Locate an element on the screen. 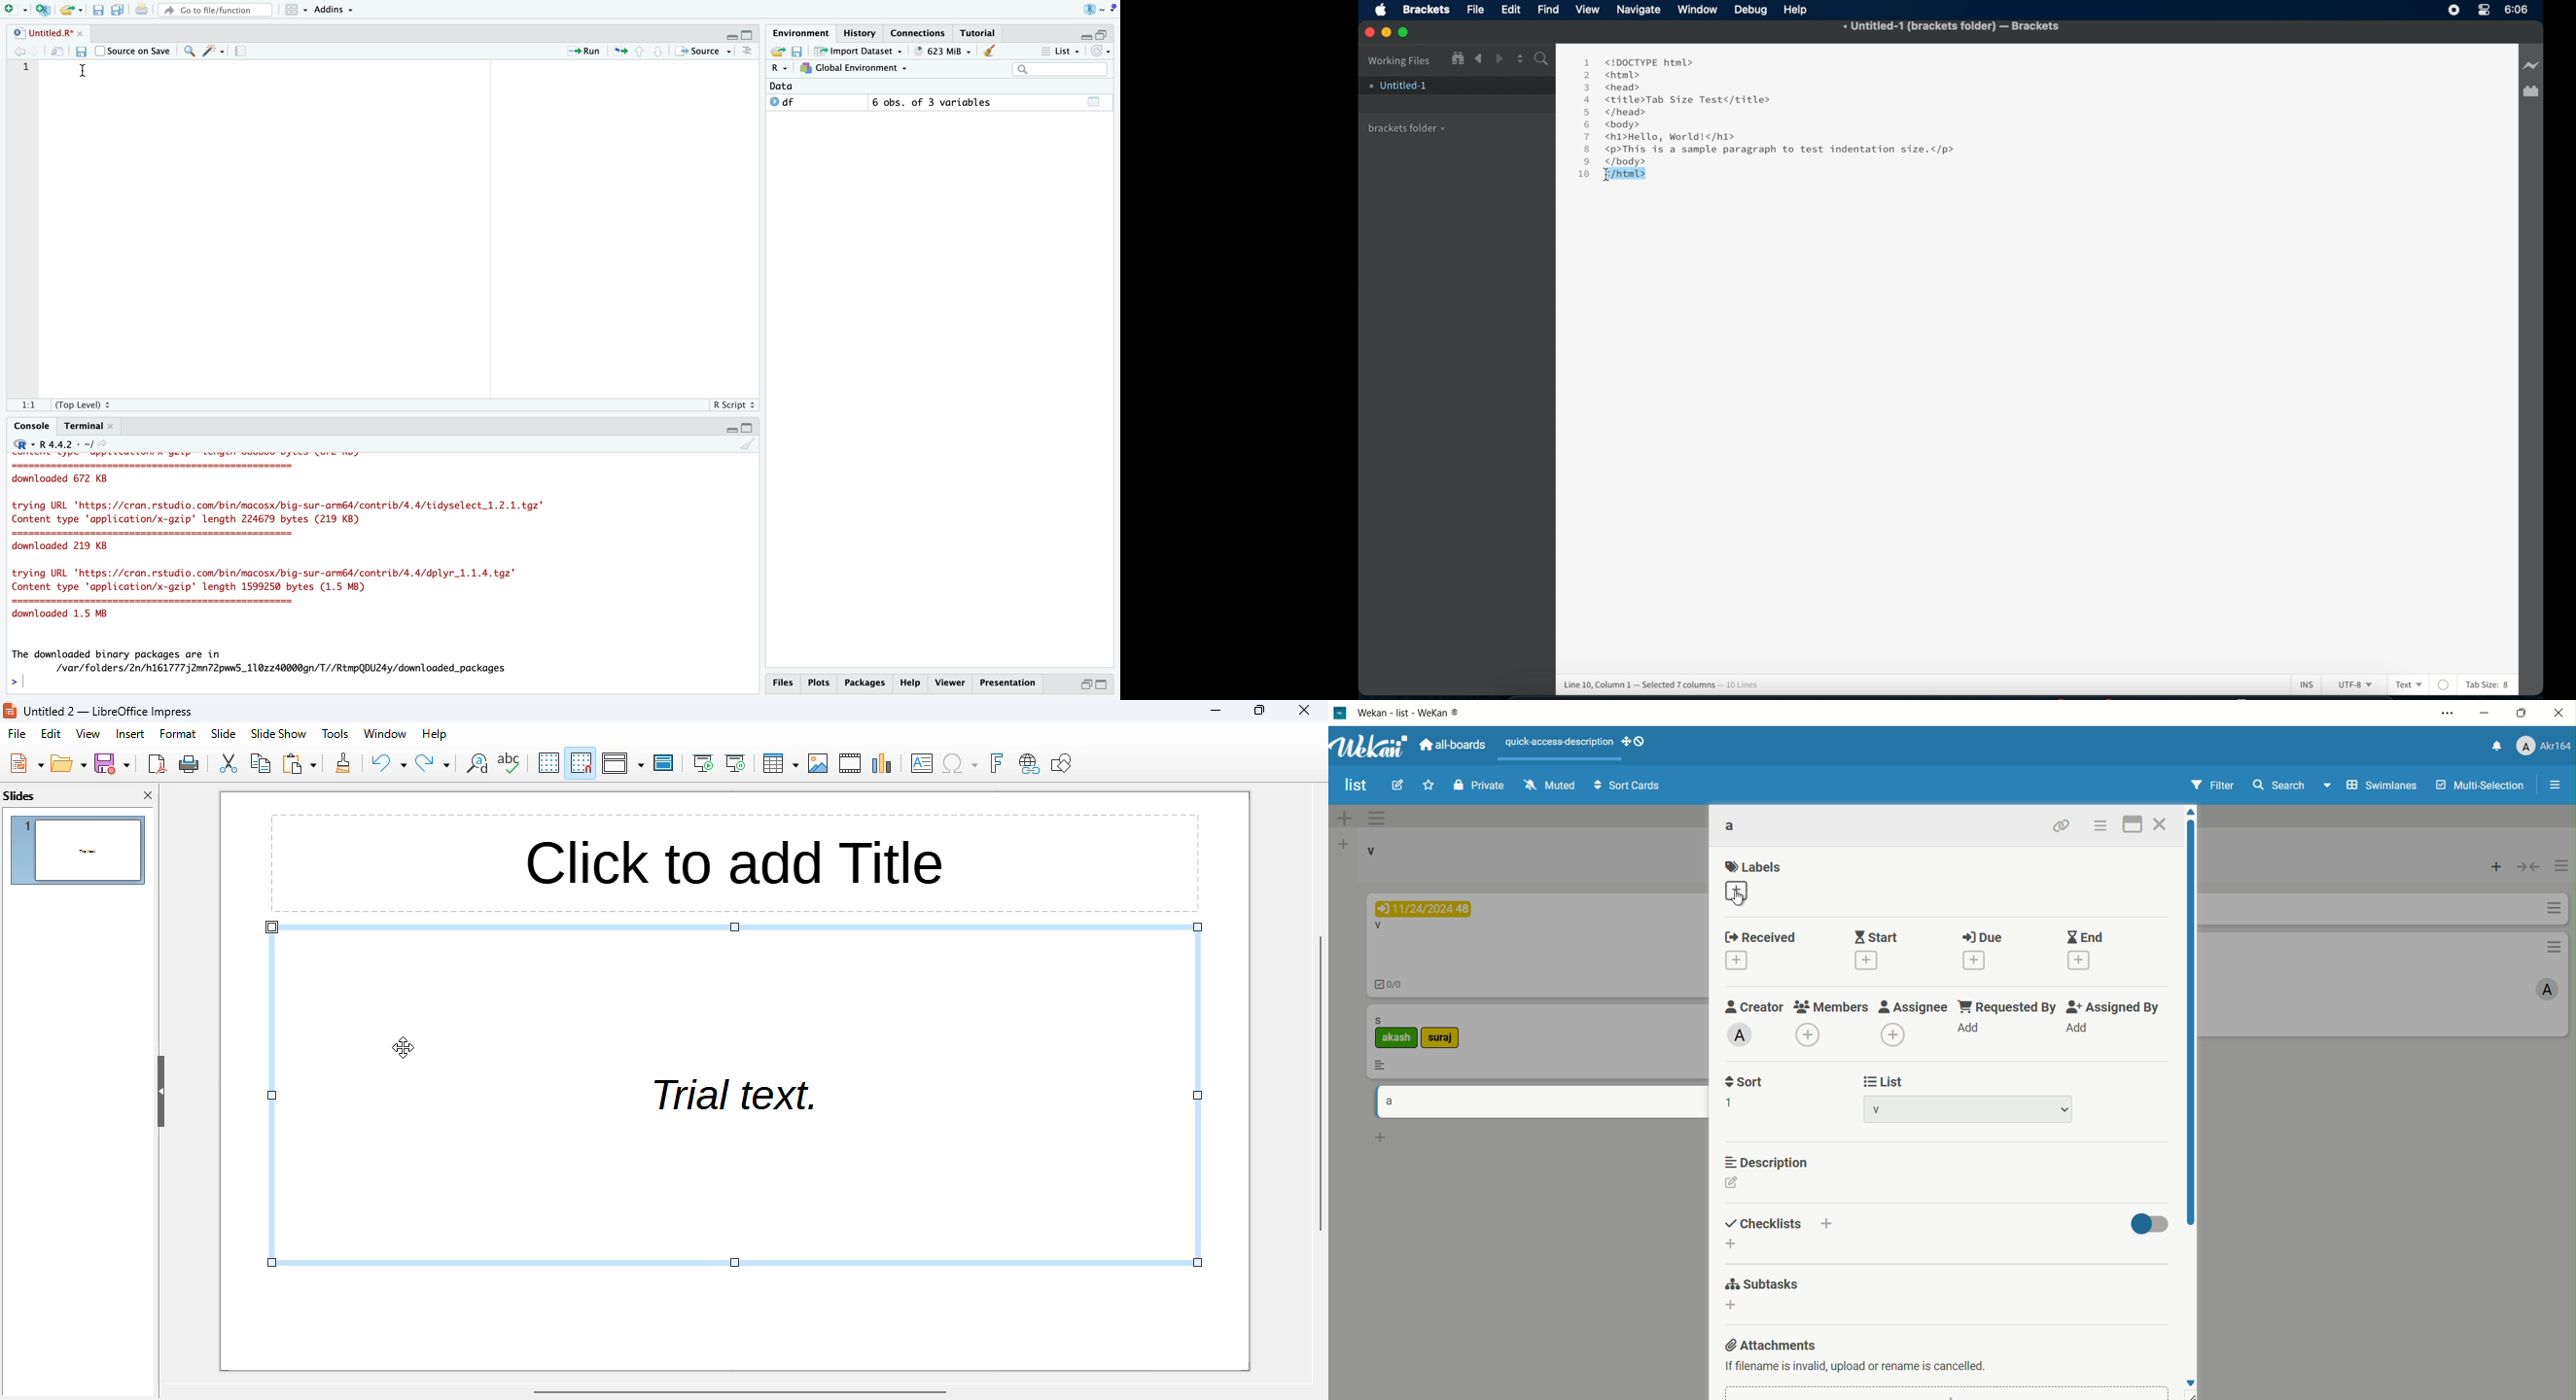 This screenshot has height=1400, width=2576. 8 <p>This is a sample paragraph to test indentation size.</p> is located at coordinates (1772, 150).